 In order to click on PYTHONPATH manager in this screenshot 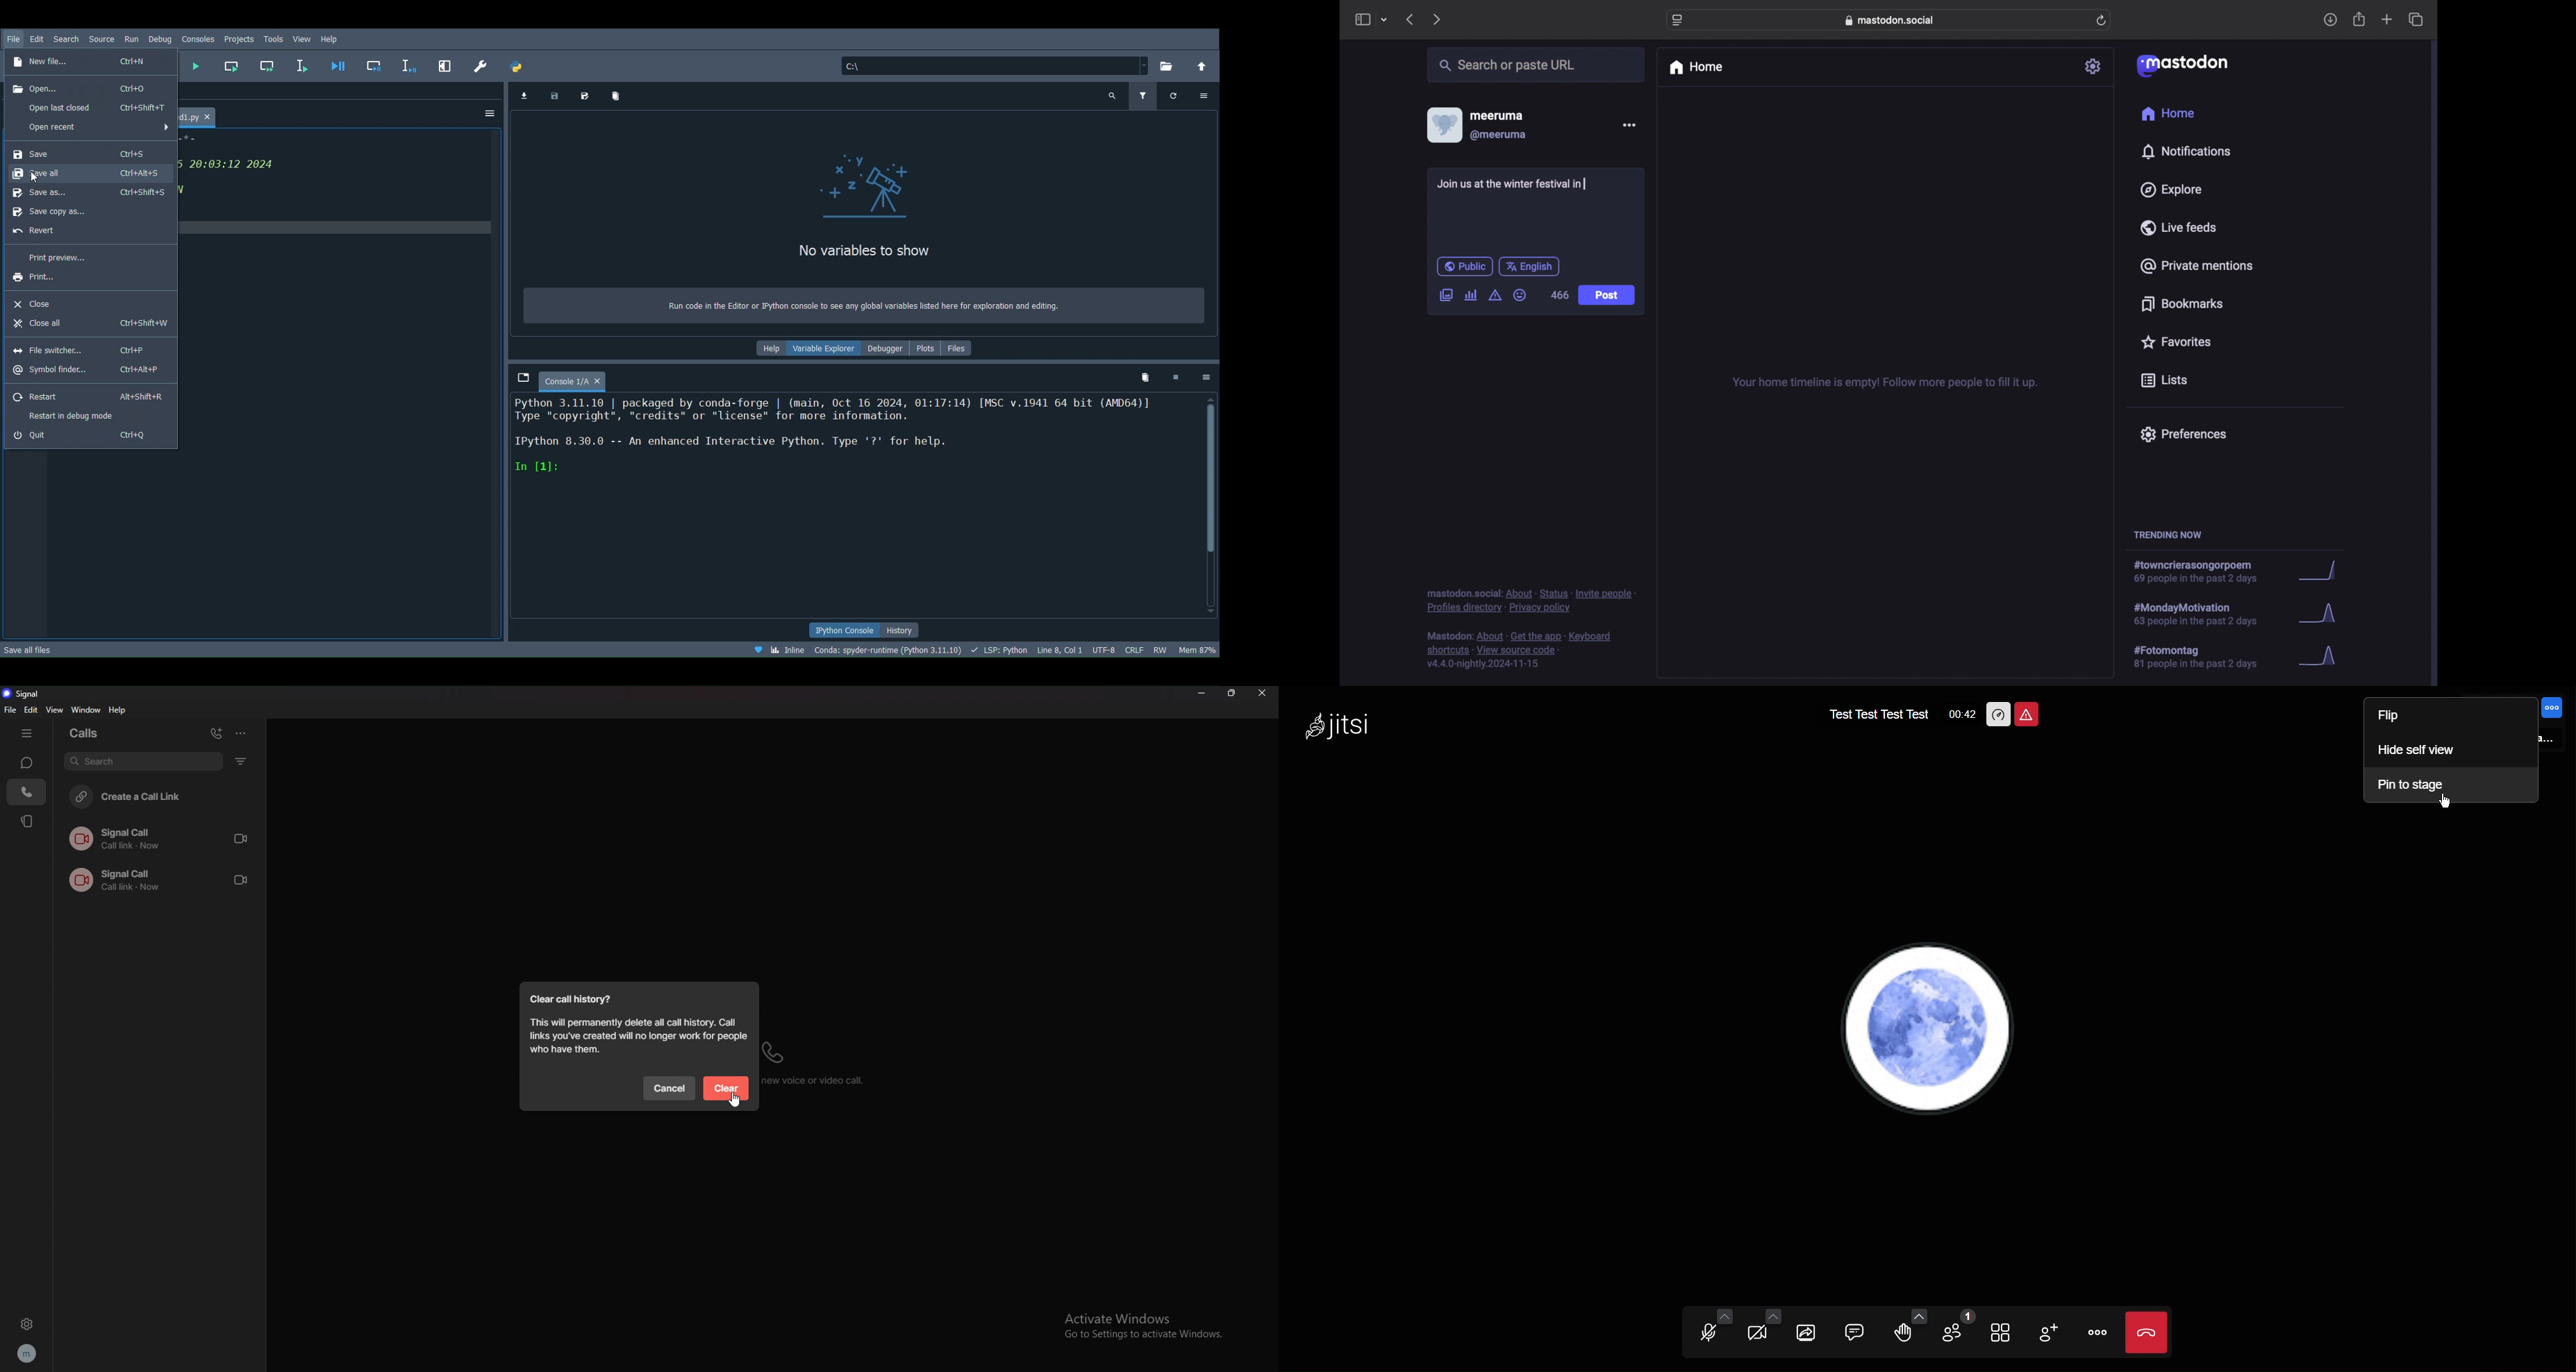, I will do `click(518, 64)`.